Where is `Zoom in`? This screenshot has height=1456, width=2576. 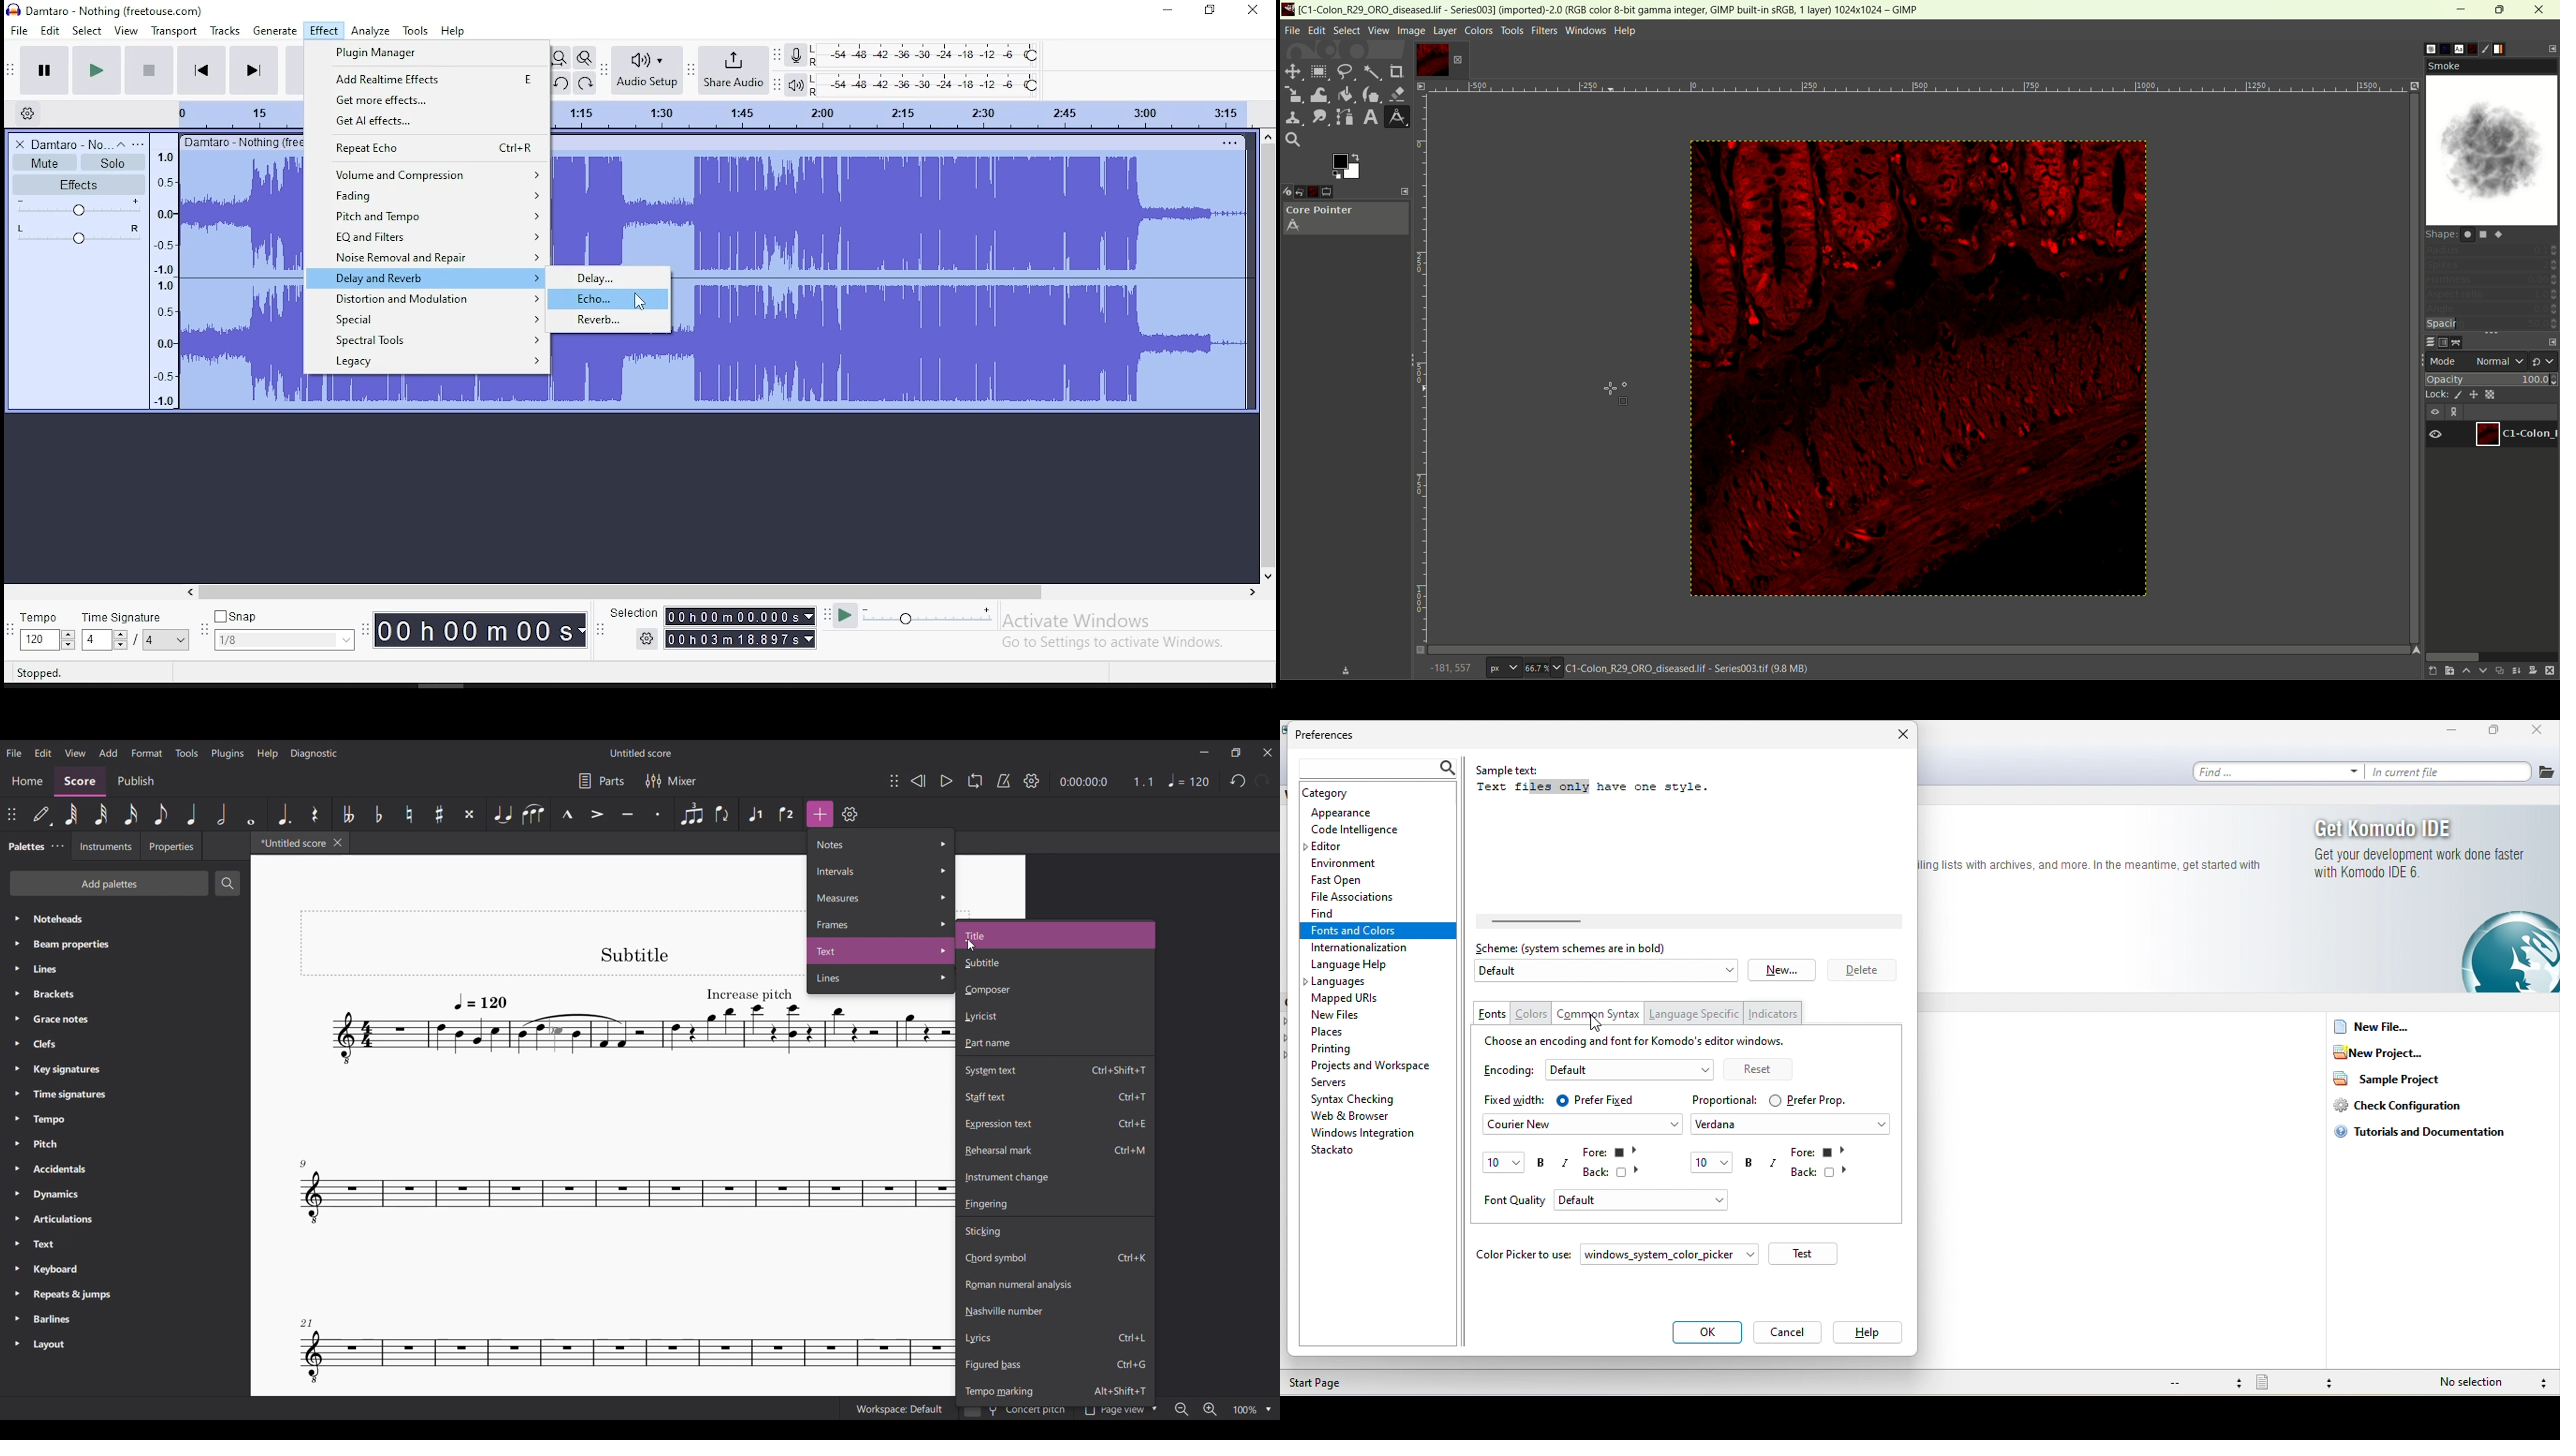 Zoom in is located at coordinates (1210, 1409).